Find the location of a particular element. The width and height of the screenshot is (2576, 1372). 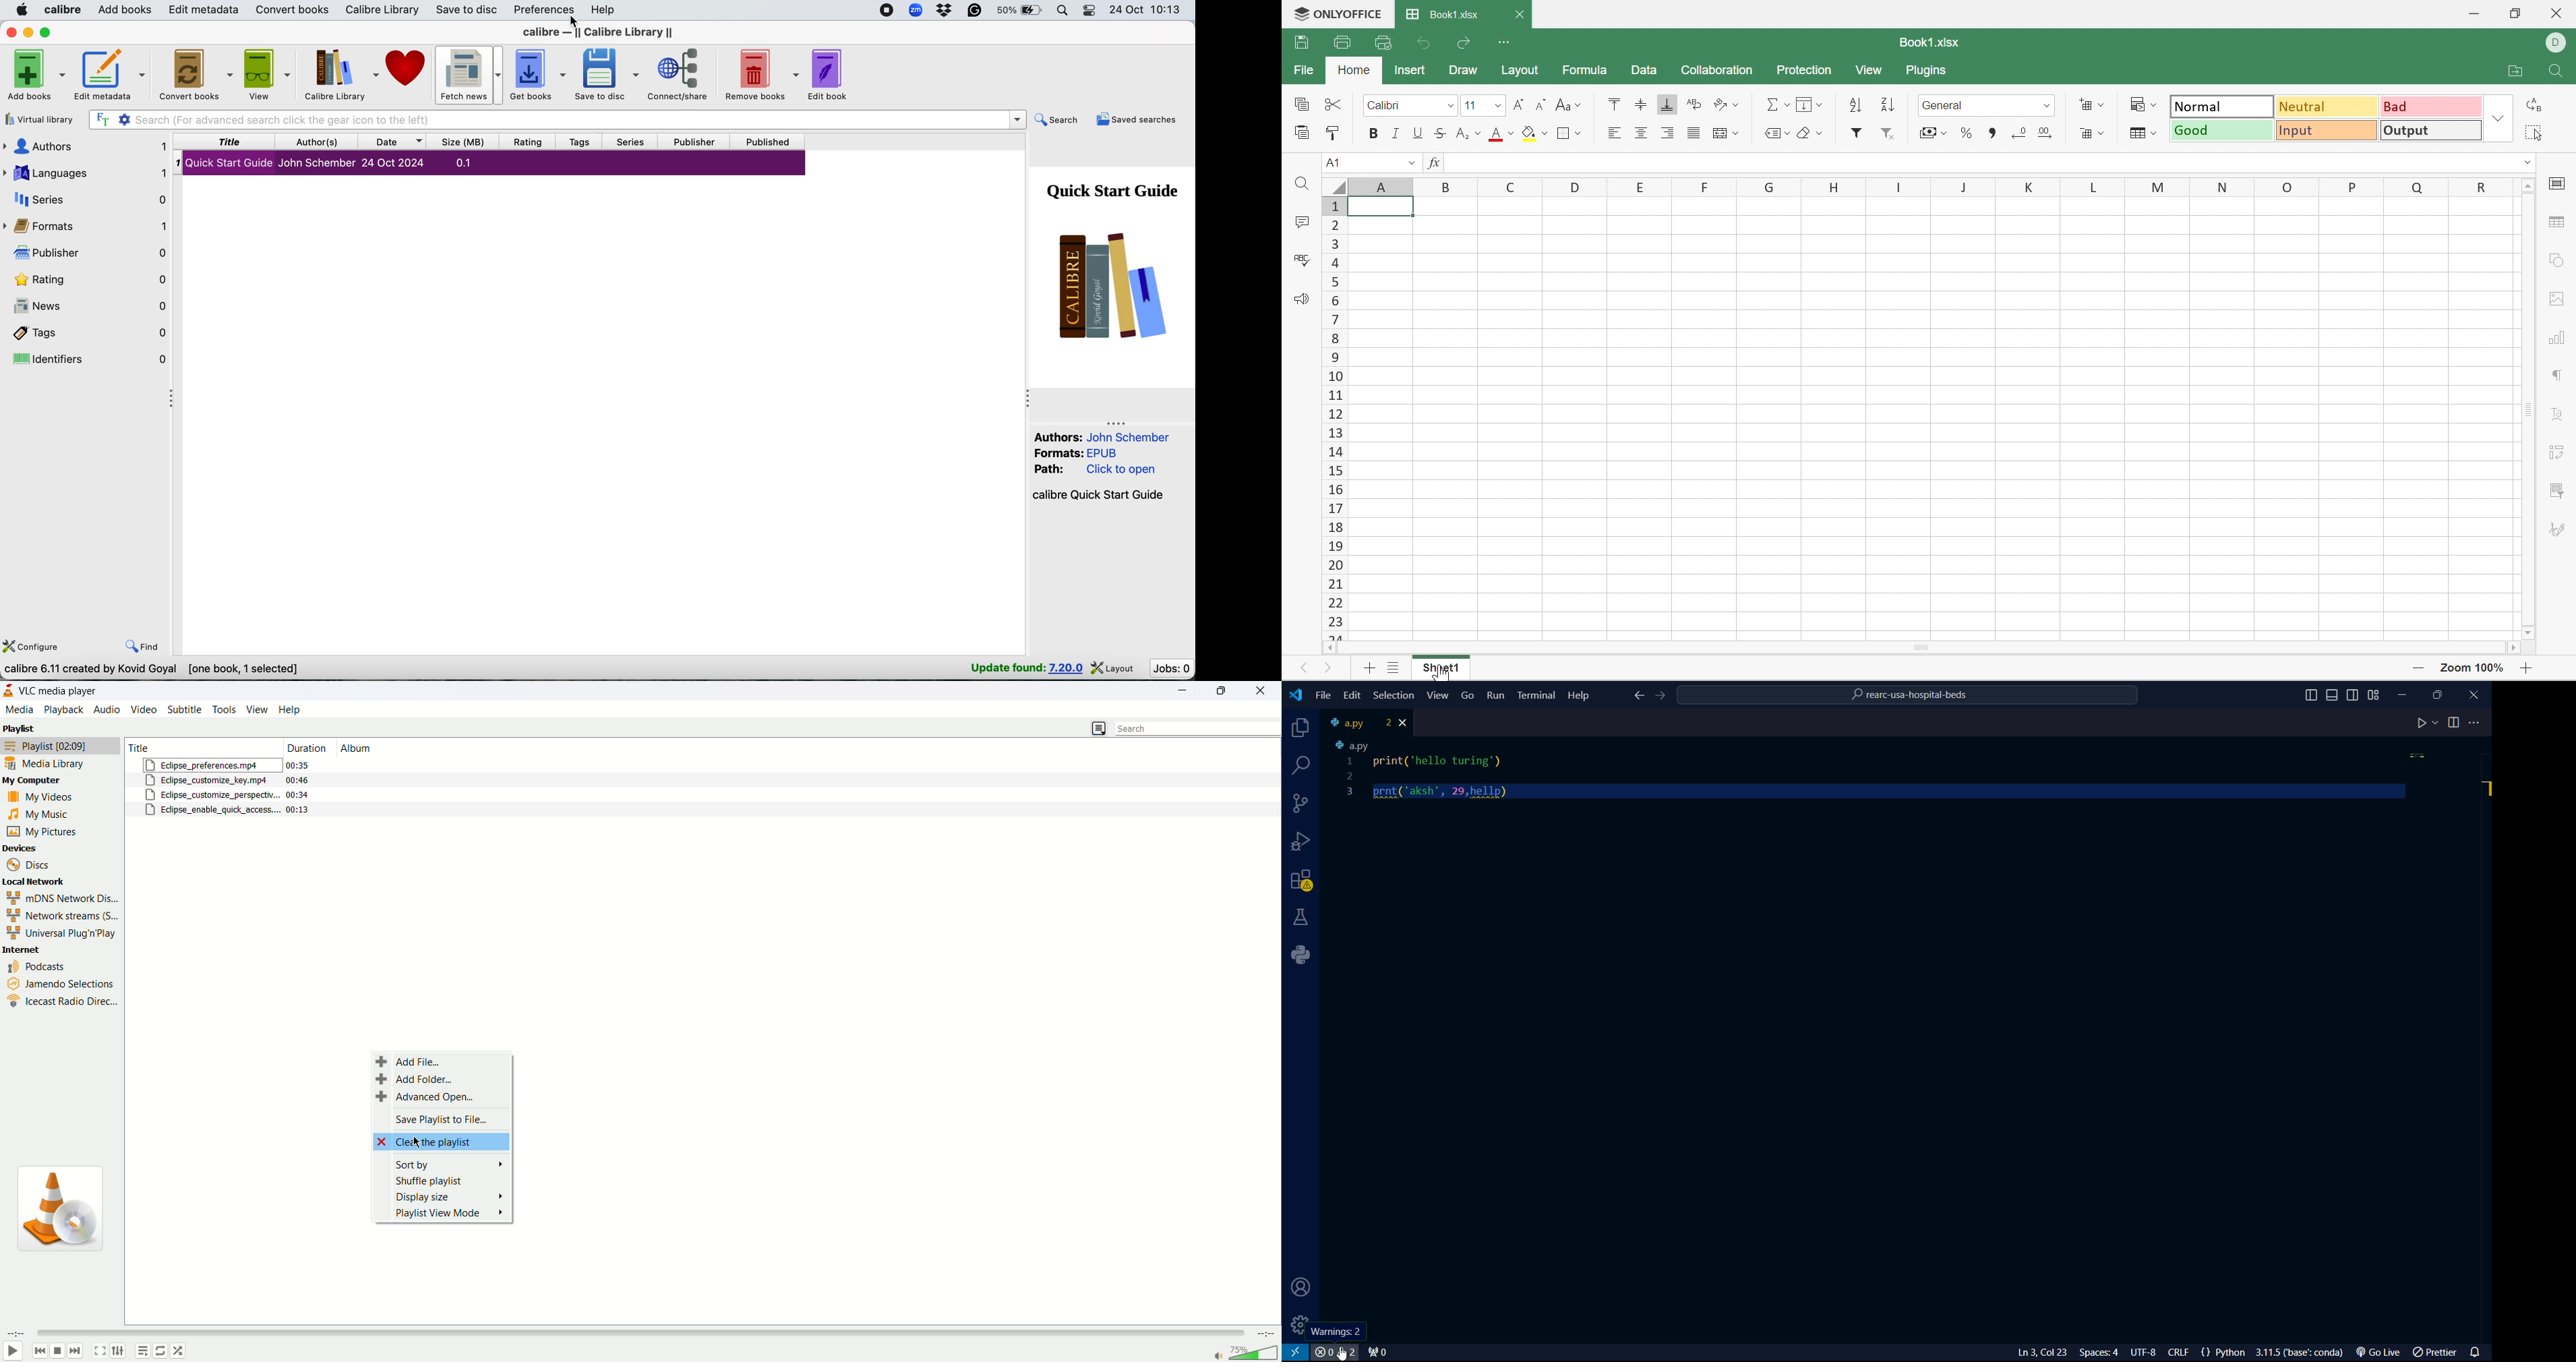

close is located at coordinates (1264, 690).